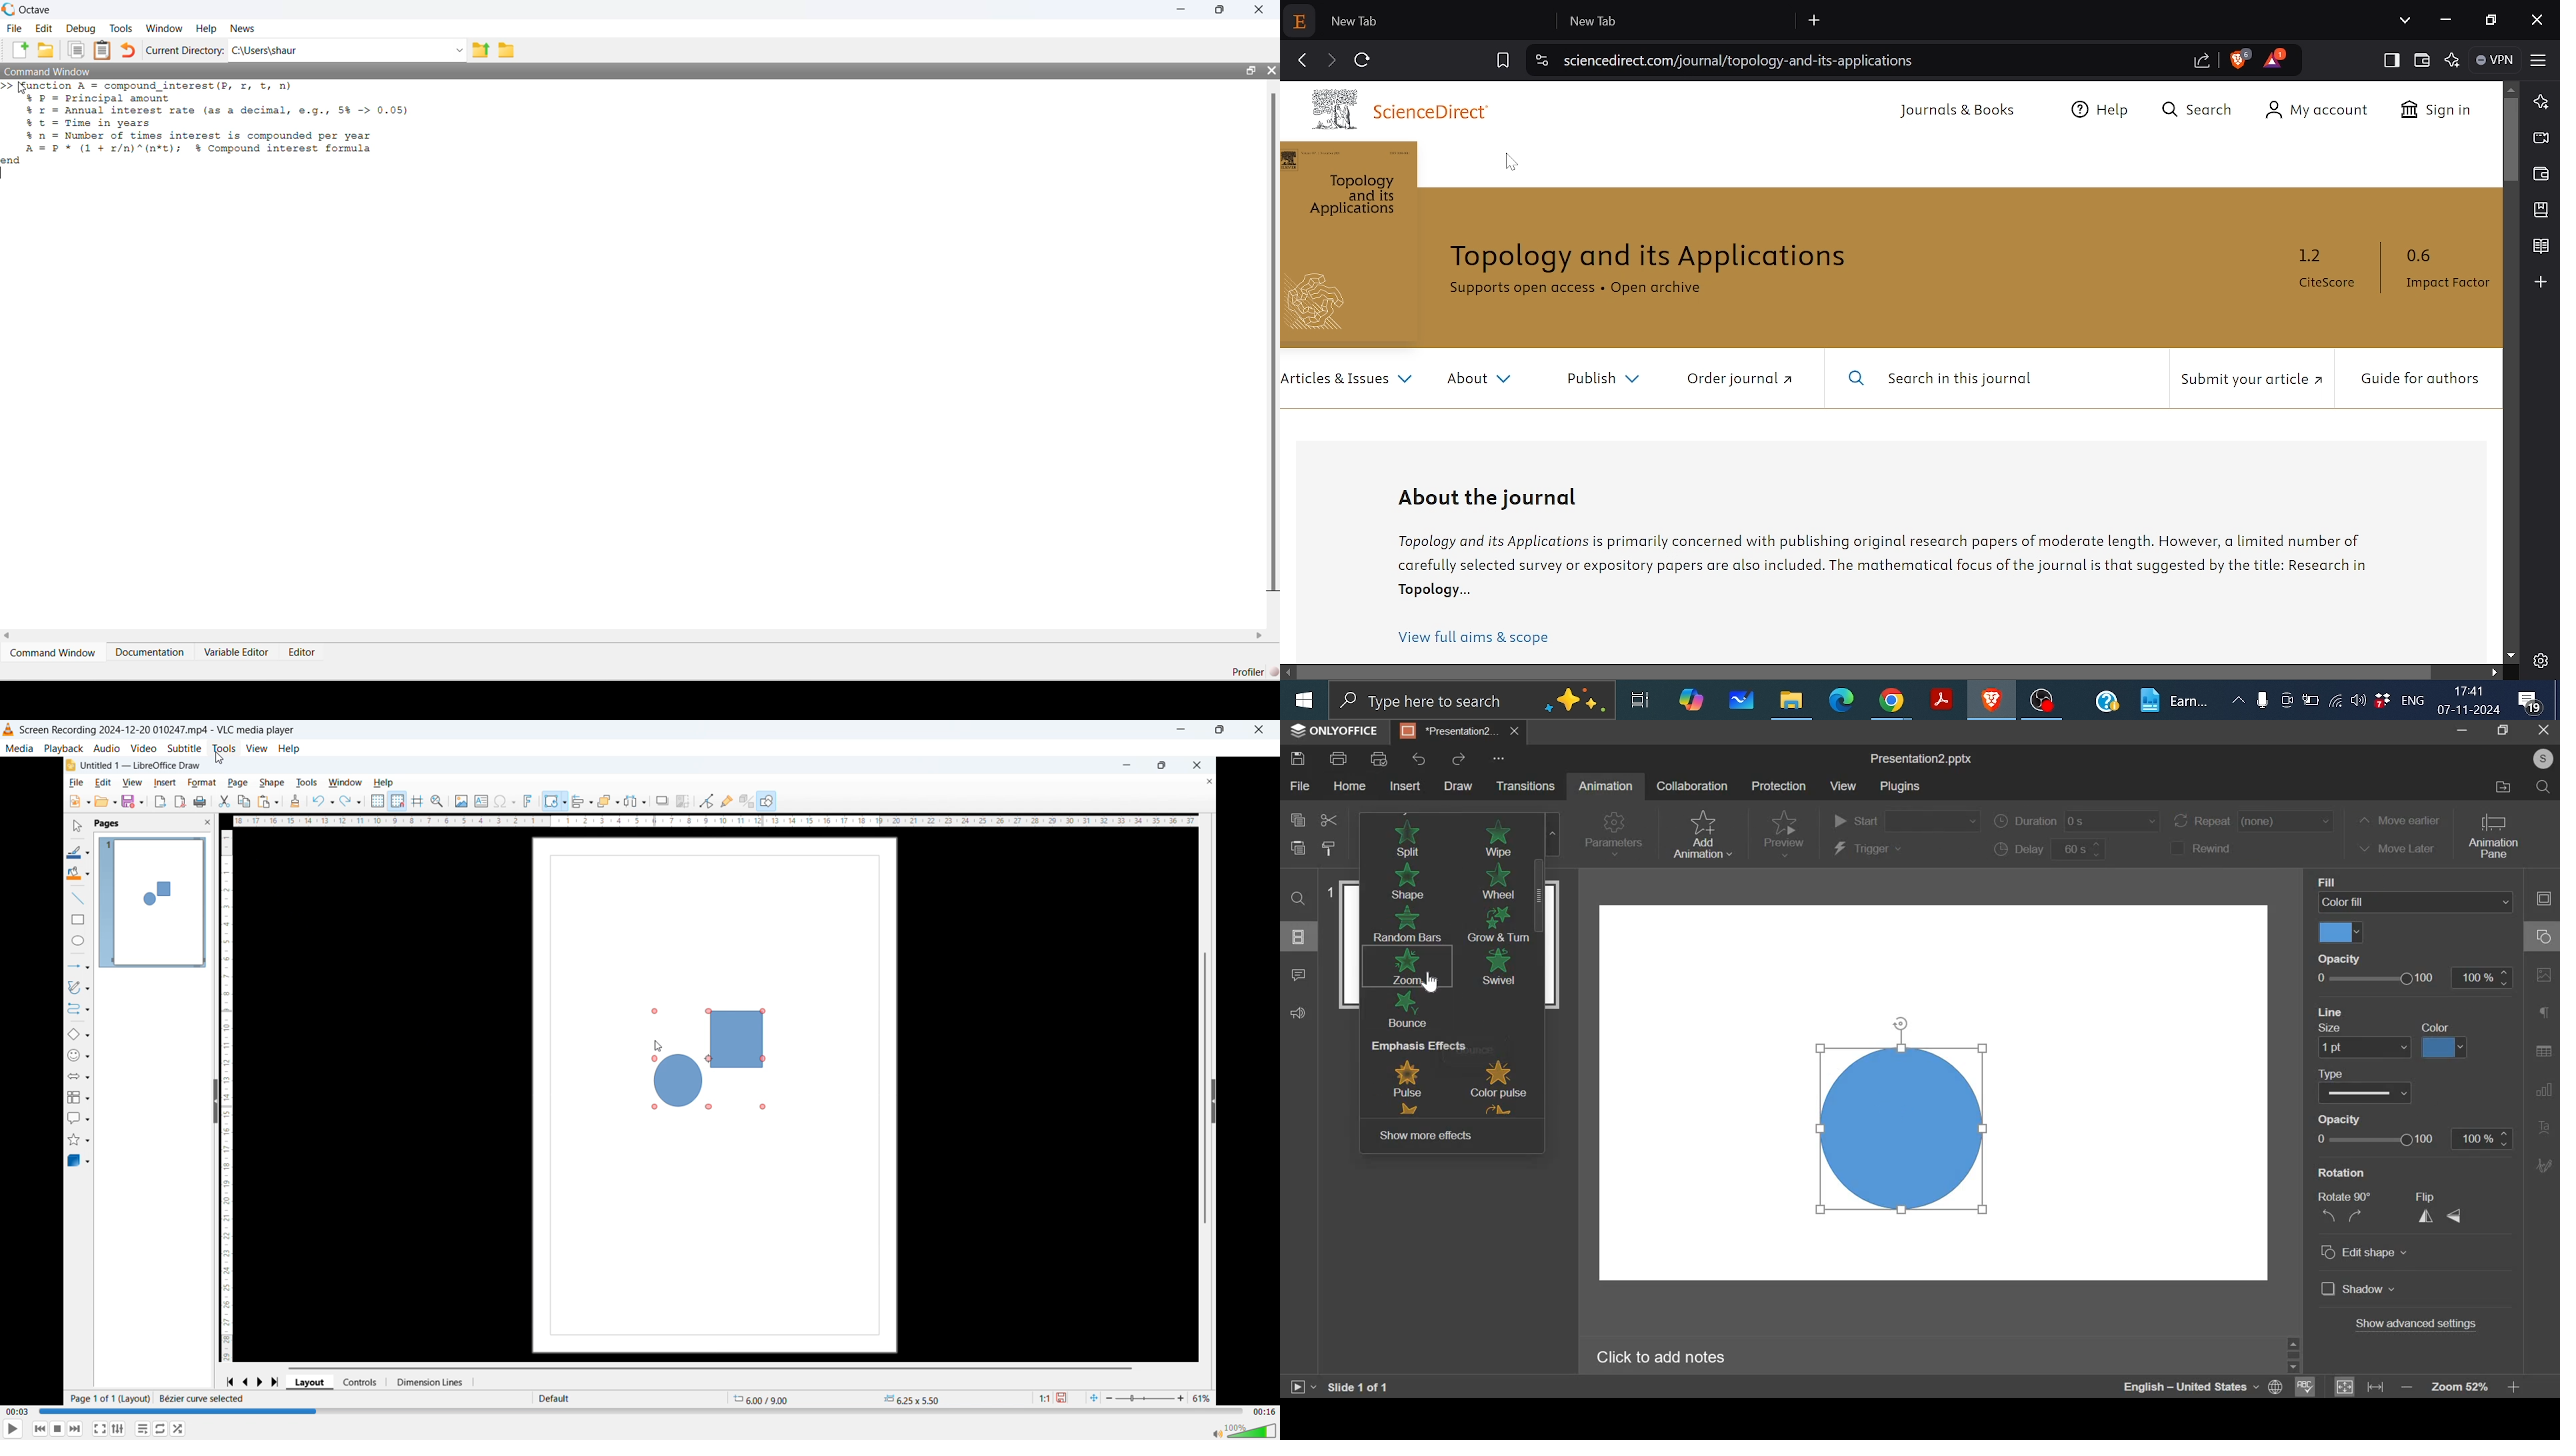  I want to click on Recorder, so click(2262, 701).